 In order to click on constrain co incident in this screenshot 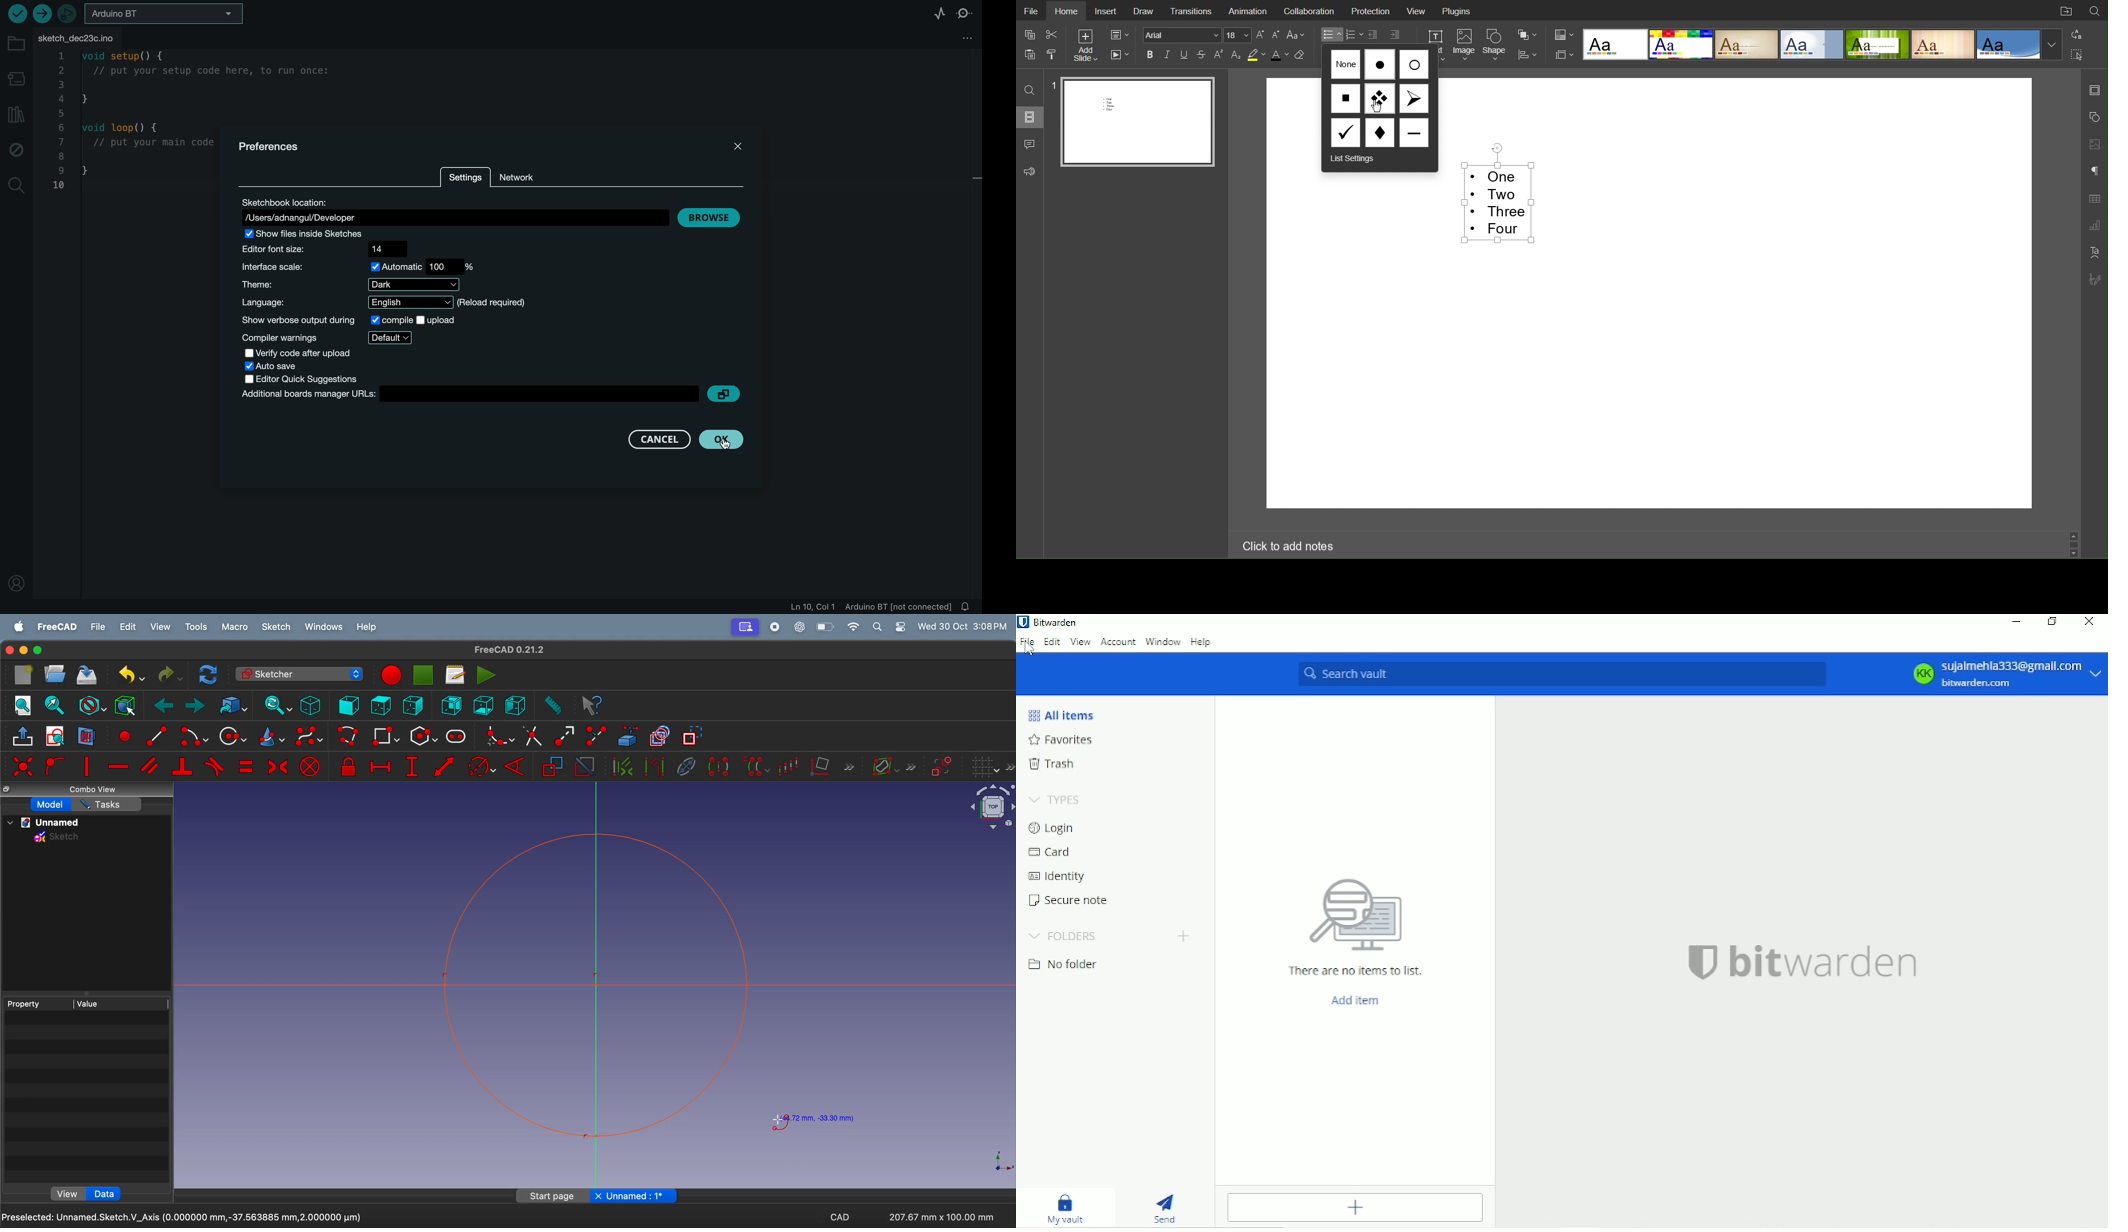, I will do `click(23, 766)`.